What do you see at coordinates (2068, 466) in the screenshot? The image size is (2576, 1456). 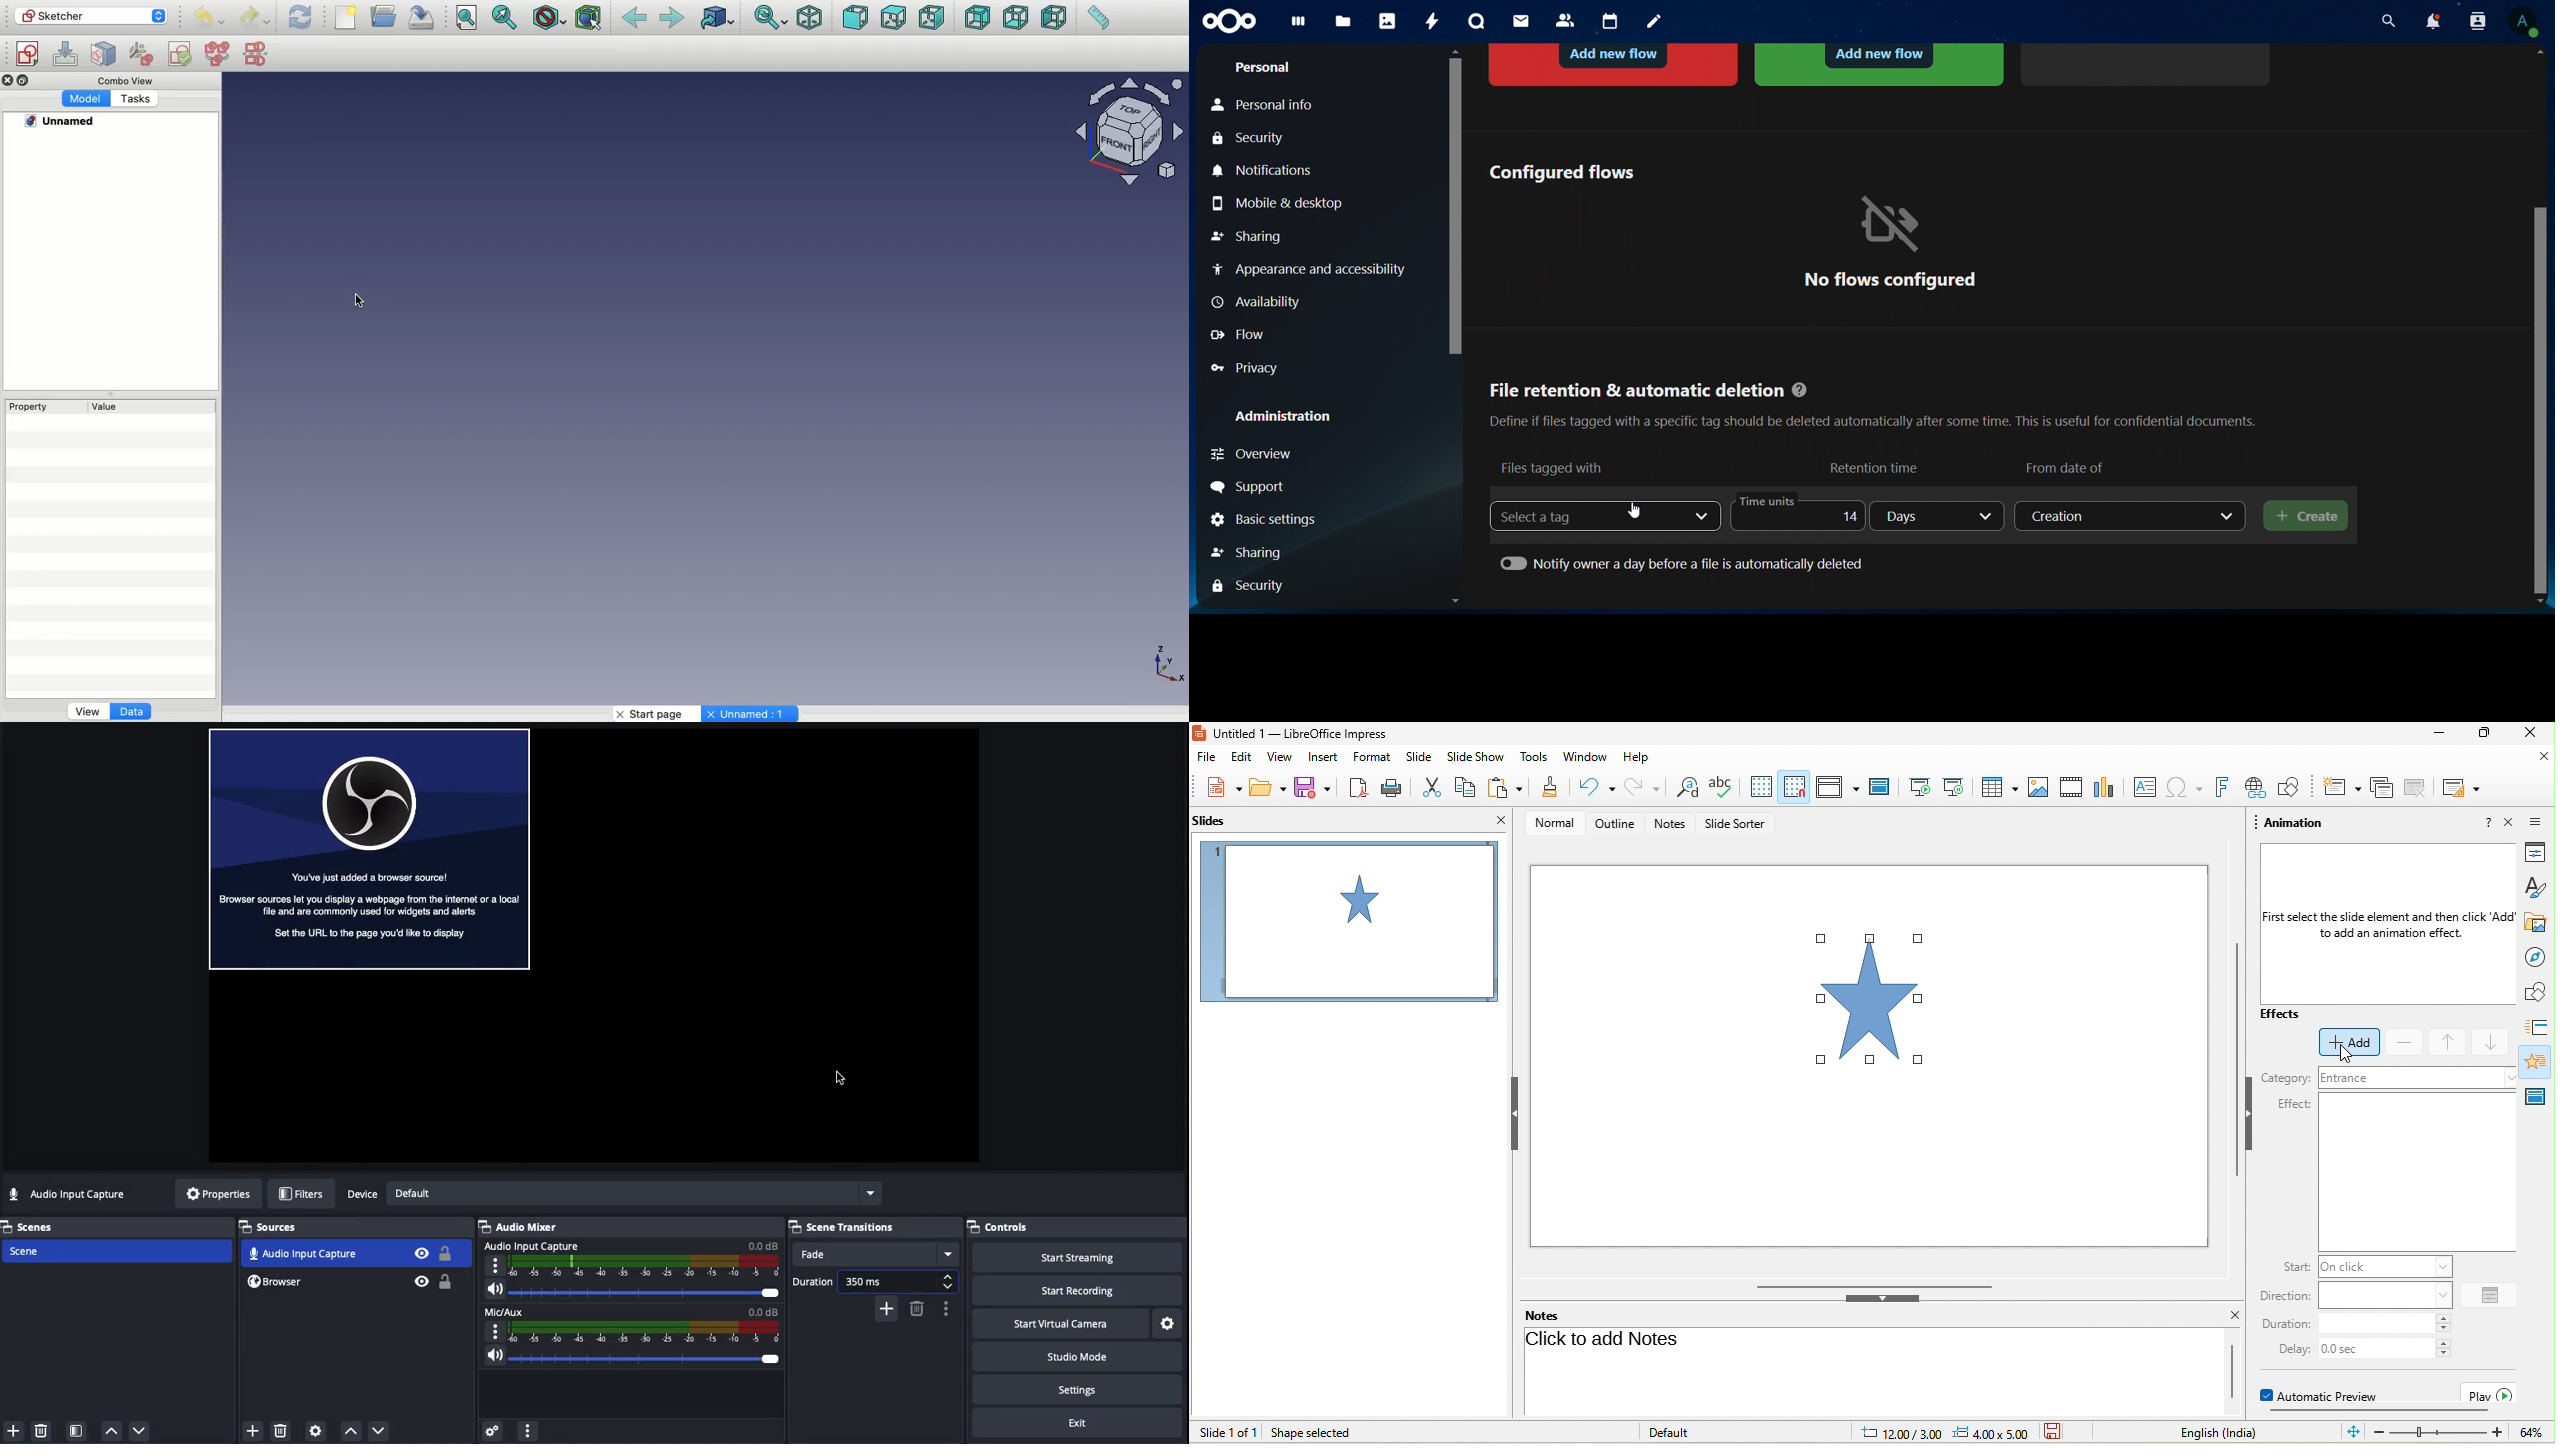 I see `from date of` at bounding box center [2068, 466].